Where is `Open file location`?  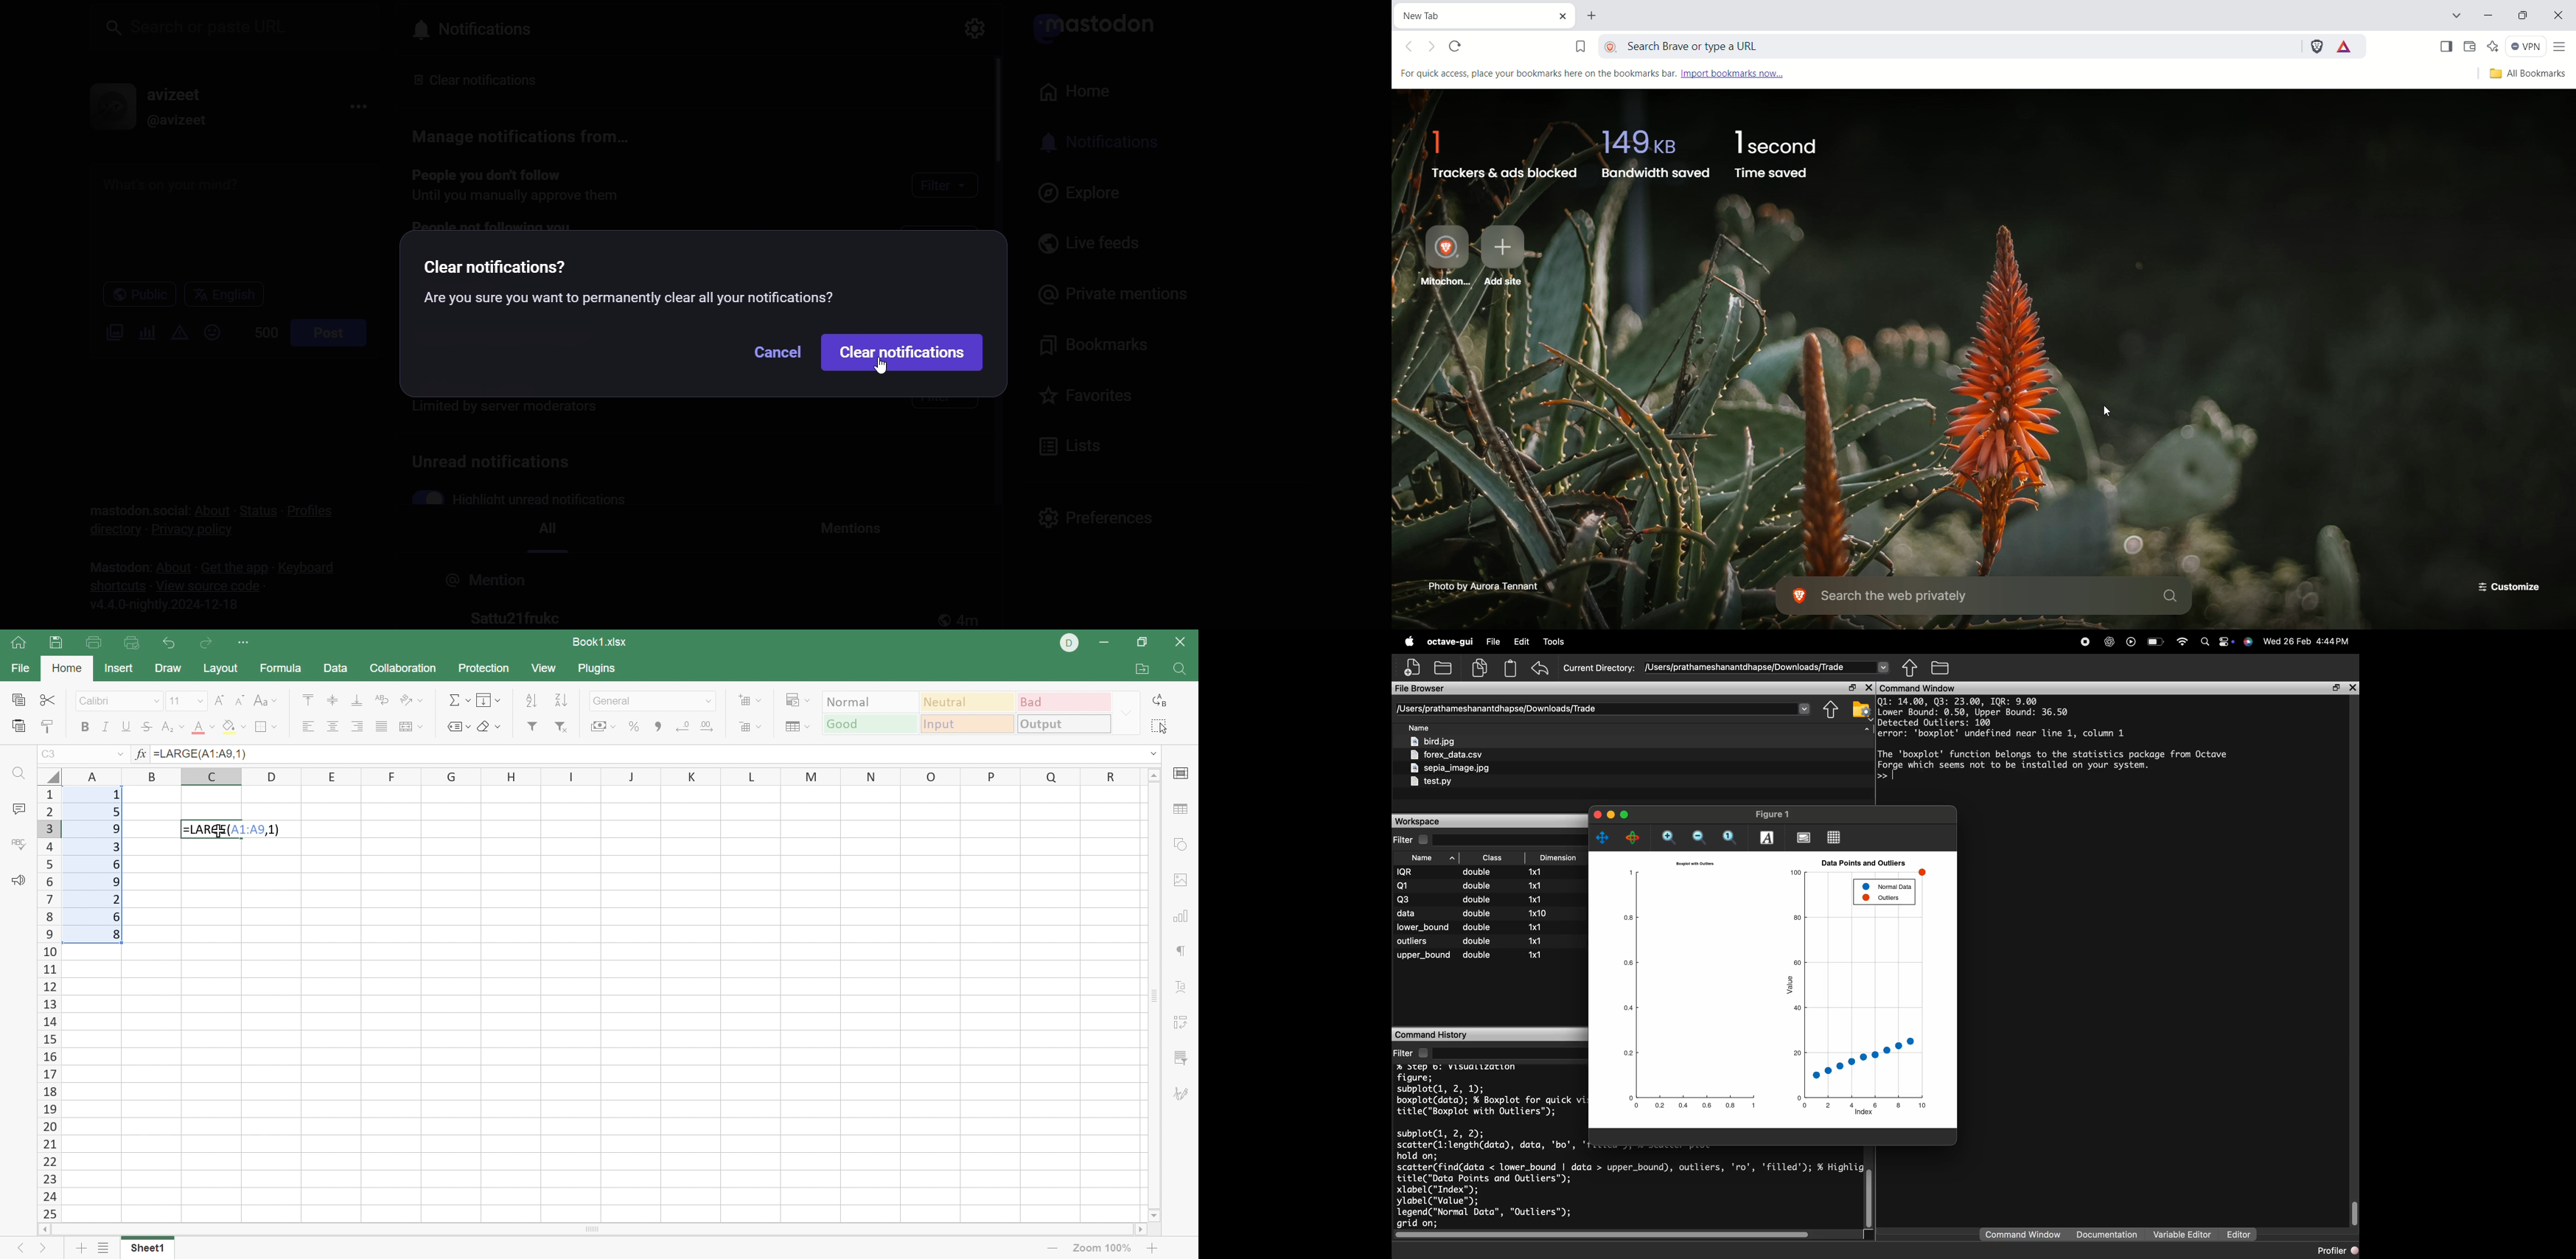
Open file location is located at coordinates (1141, 669).